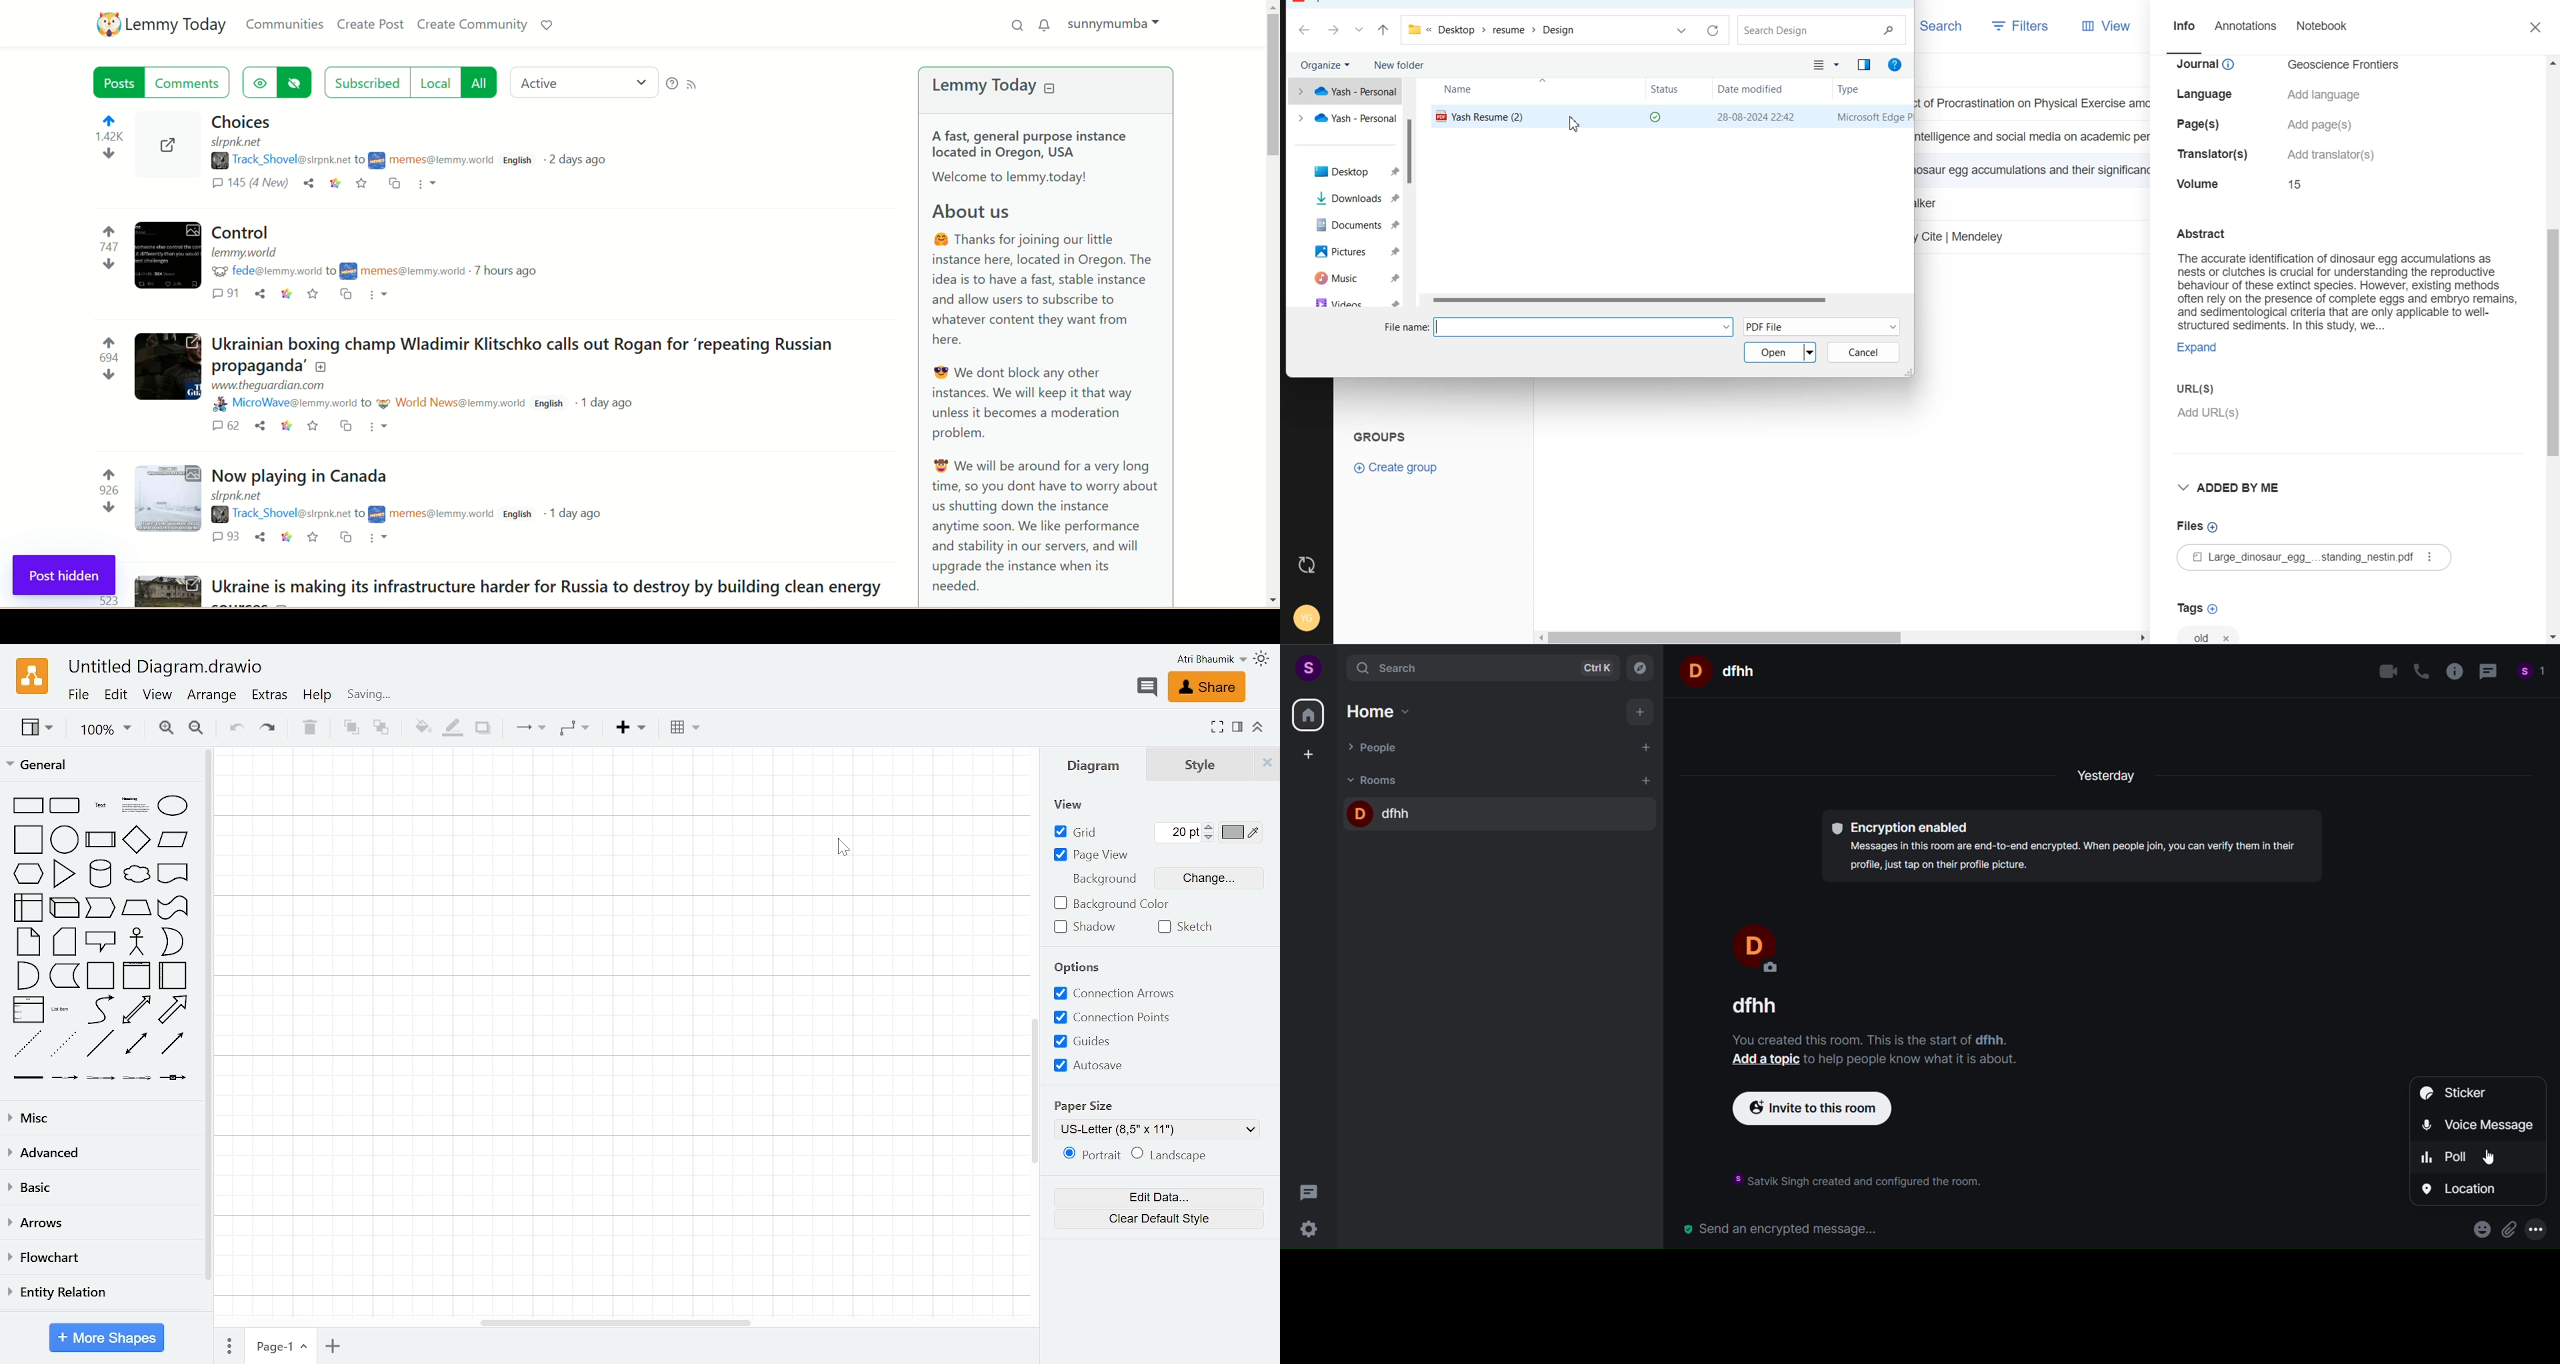 The width and height of the screenshot is (2576, 1372). Describe the element at coordinates (1305, 615) in the screenshot. I see `Account` at that location.